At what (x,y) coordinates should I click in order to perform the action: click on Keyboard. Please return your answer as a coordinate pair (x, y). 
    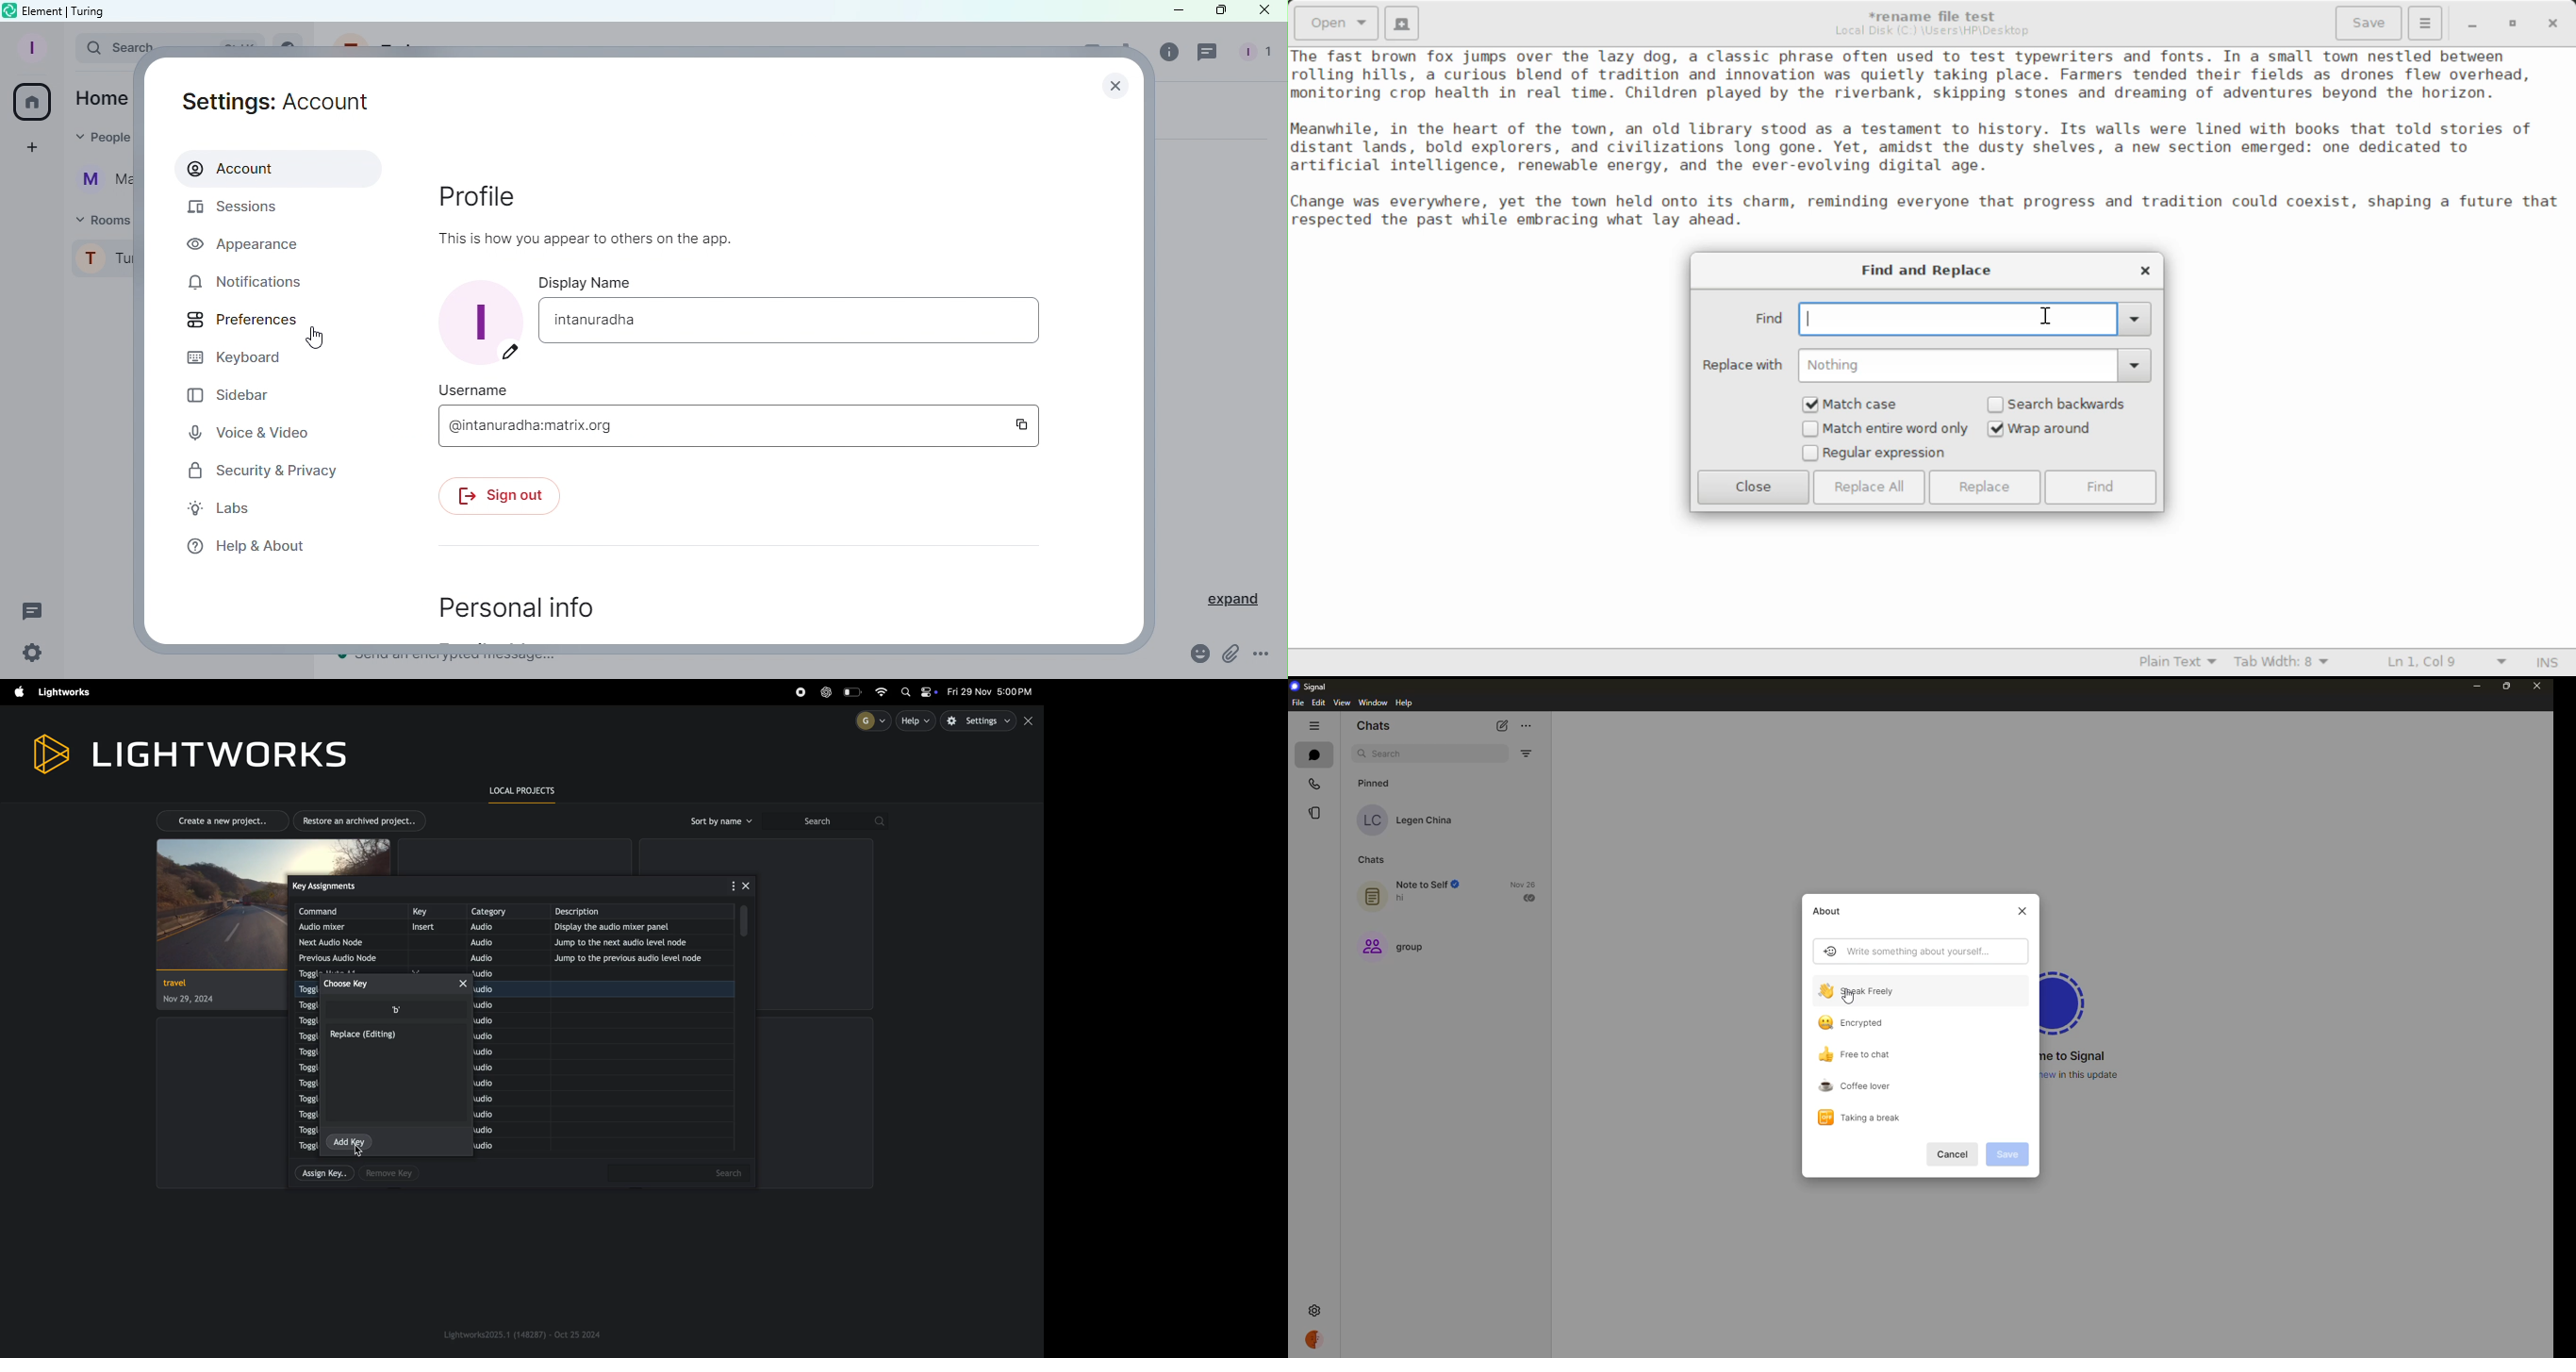
    Looking at the image, I should click on (244, 357).